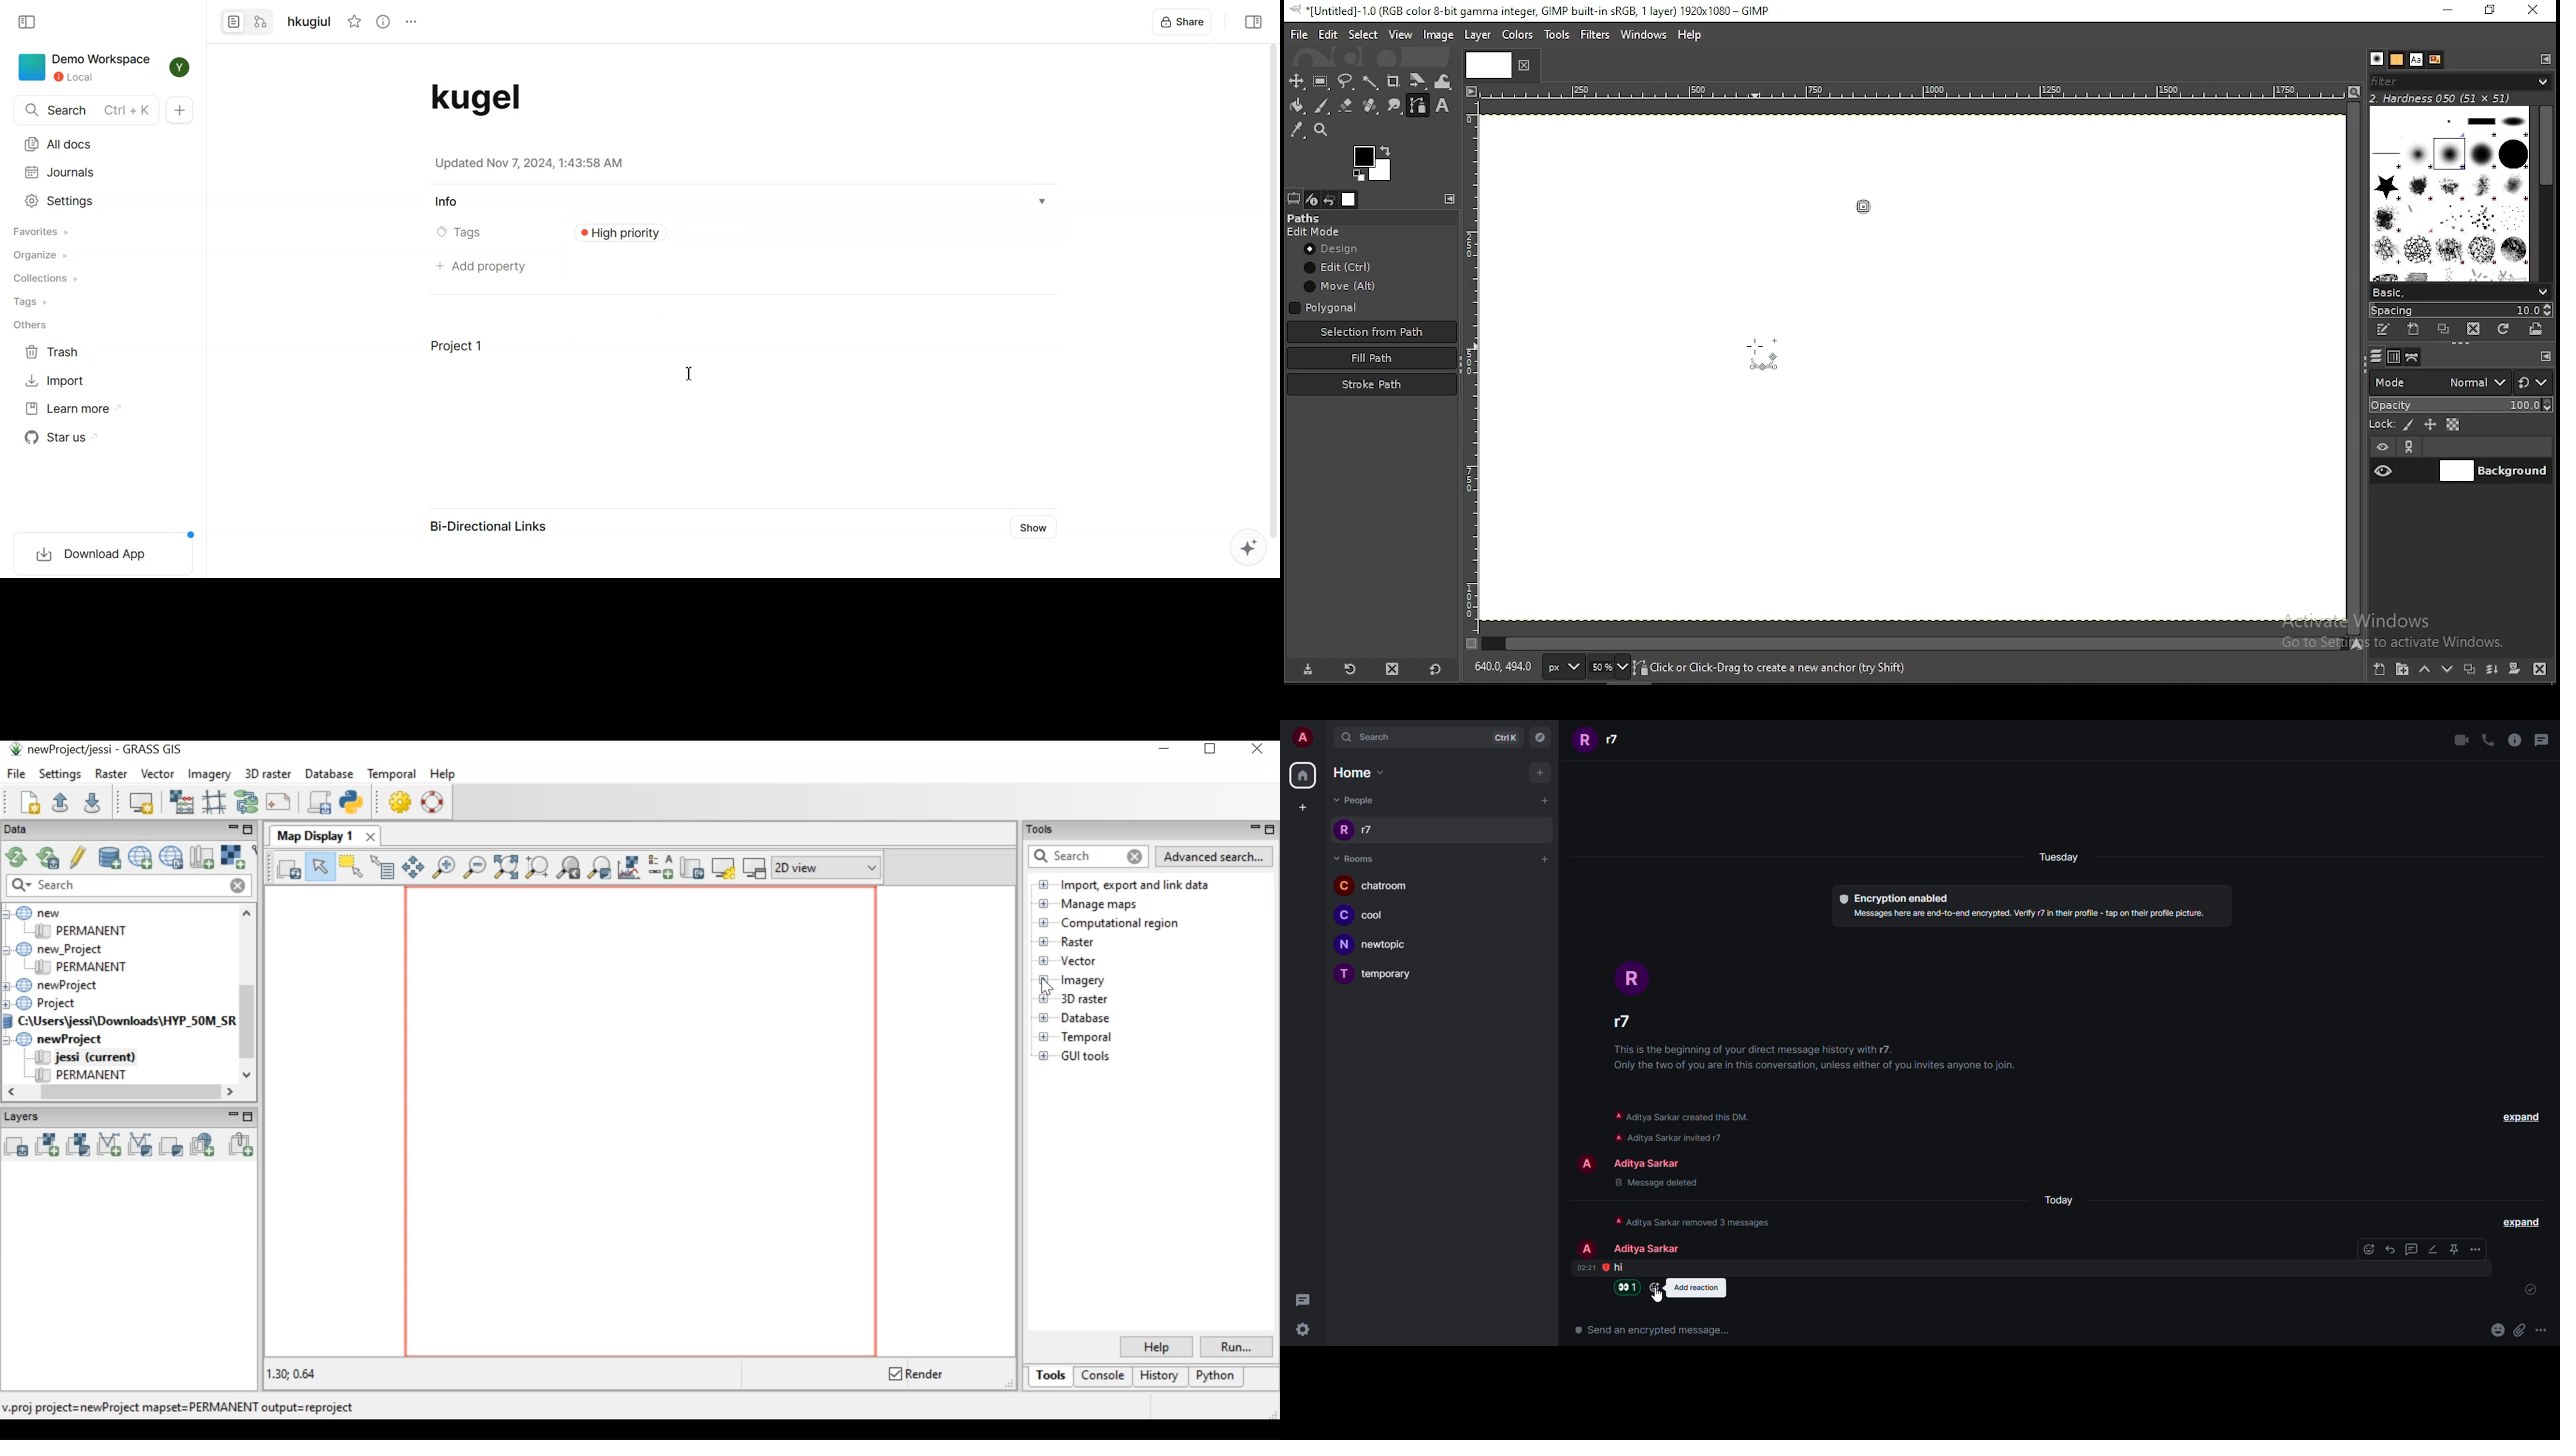 This screenshot has width=2576, height=1456. What do you see at coordinates (261, 23) in the screenshot?
I see `Convert to edgeless` at bounding box center [261, 23].